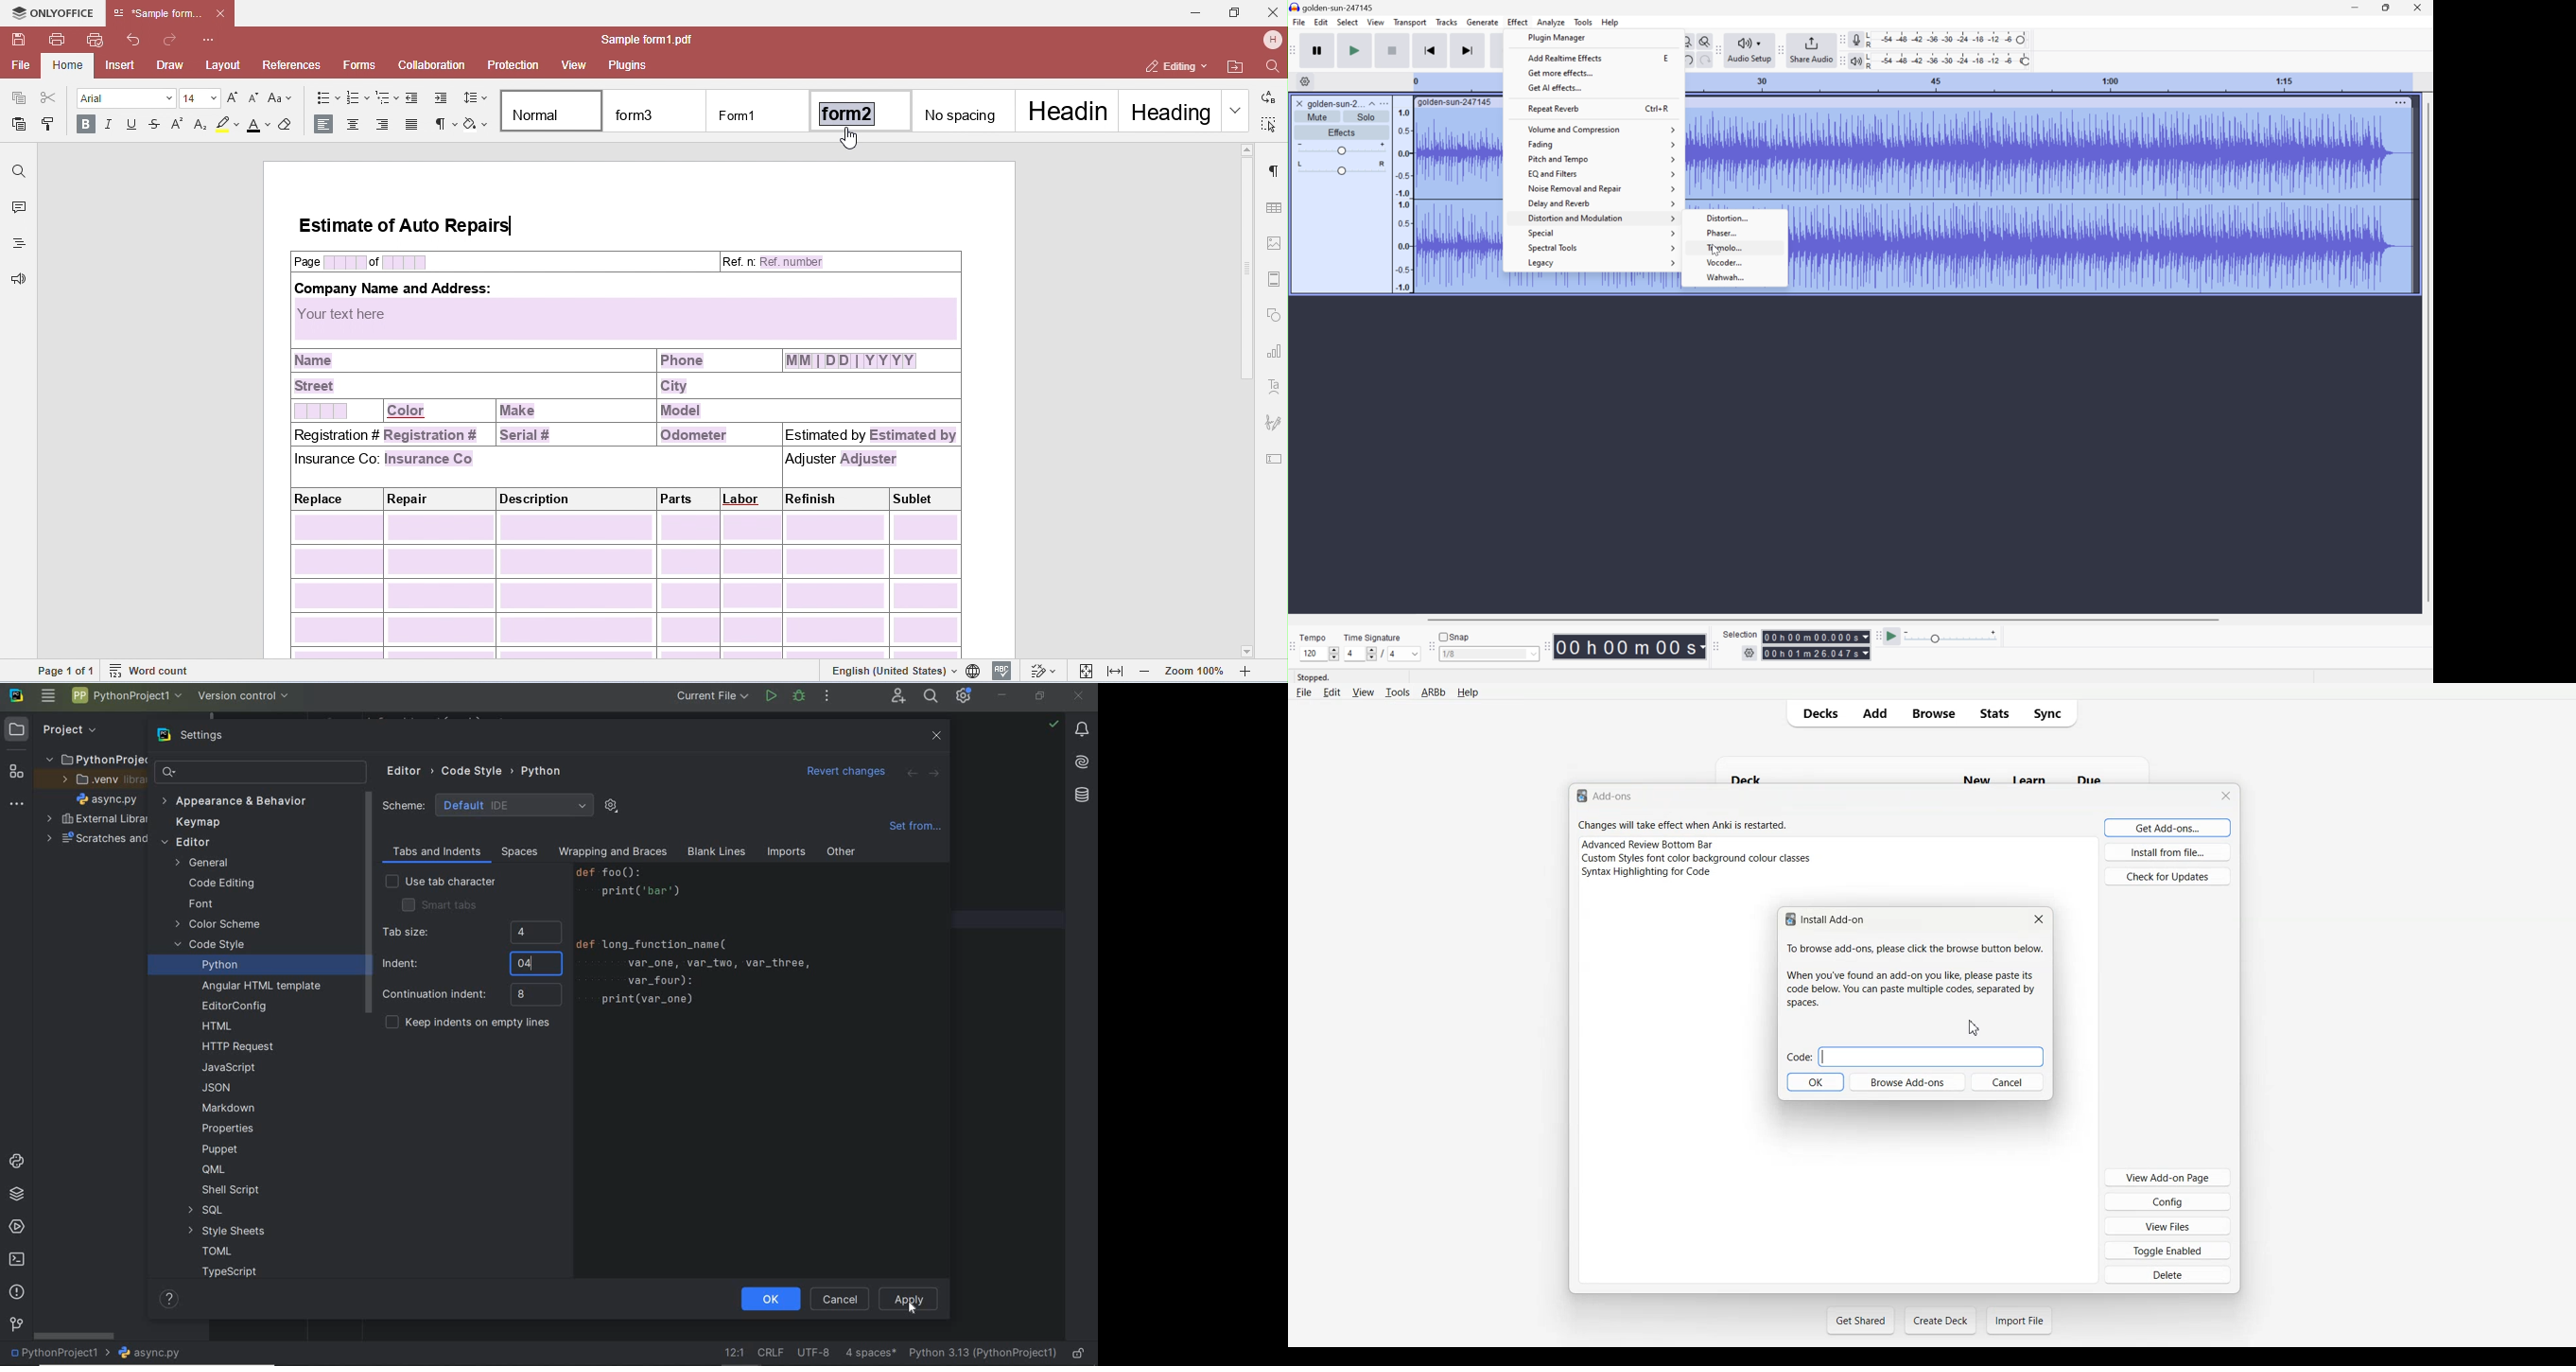 This screenshot has height=1372, width=2576. Describe the element at coordinates (1927, 780) in the screenshot. I see `Deck New Learn Due` at that location.